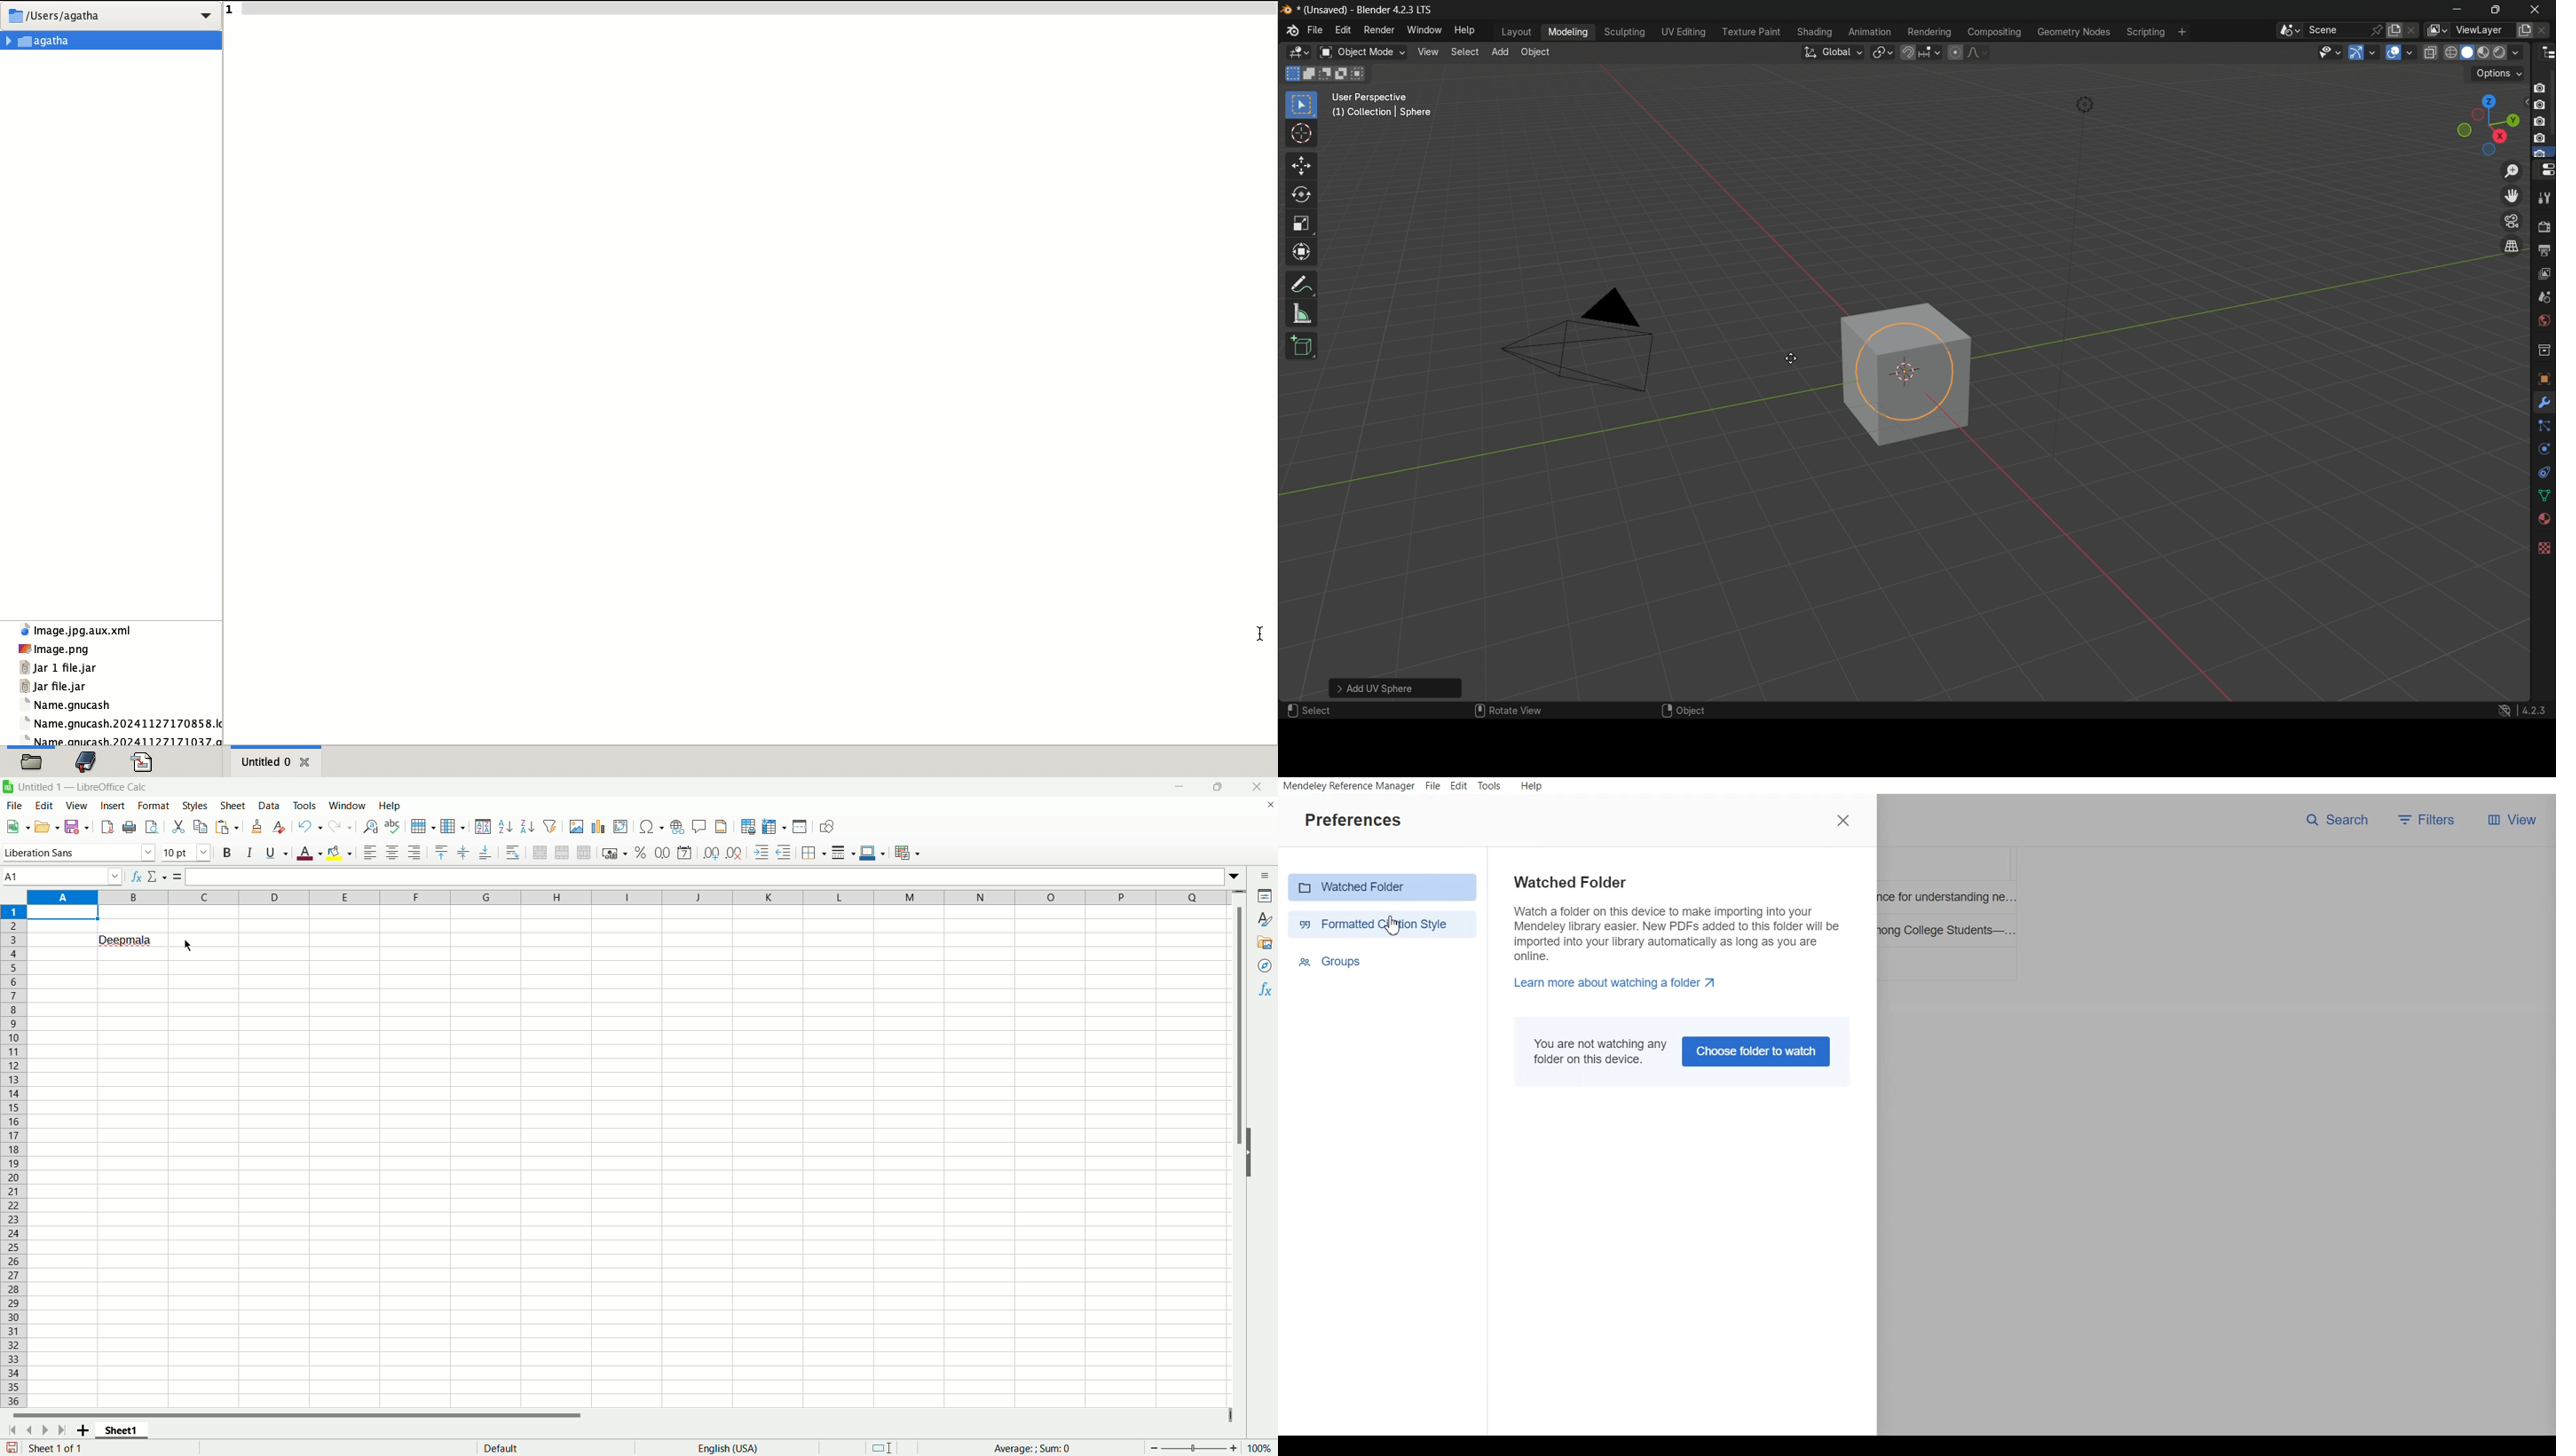  I want to click on Font size, so click(189, 851).